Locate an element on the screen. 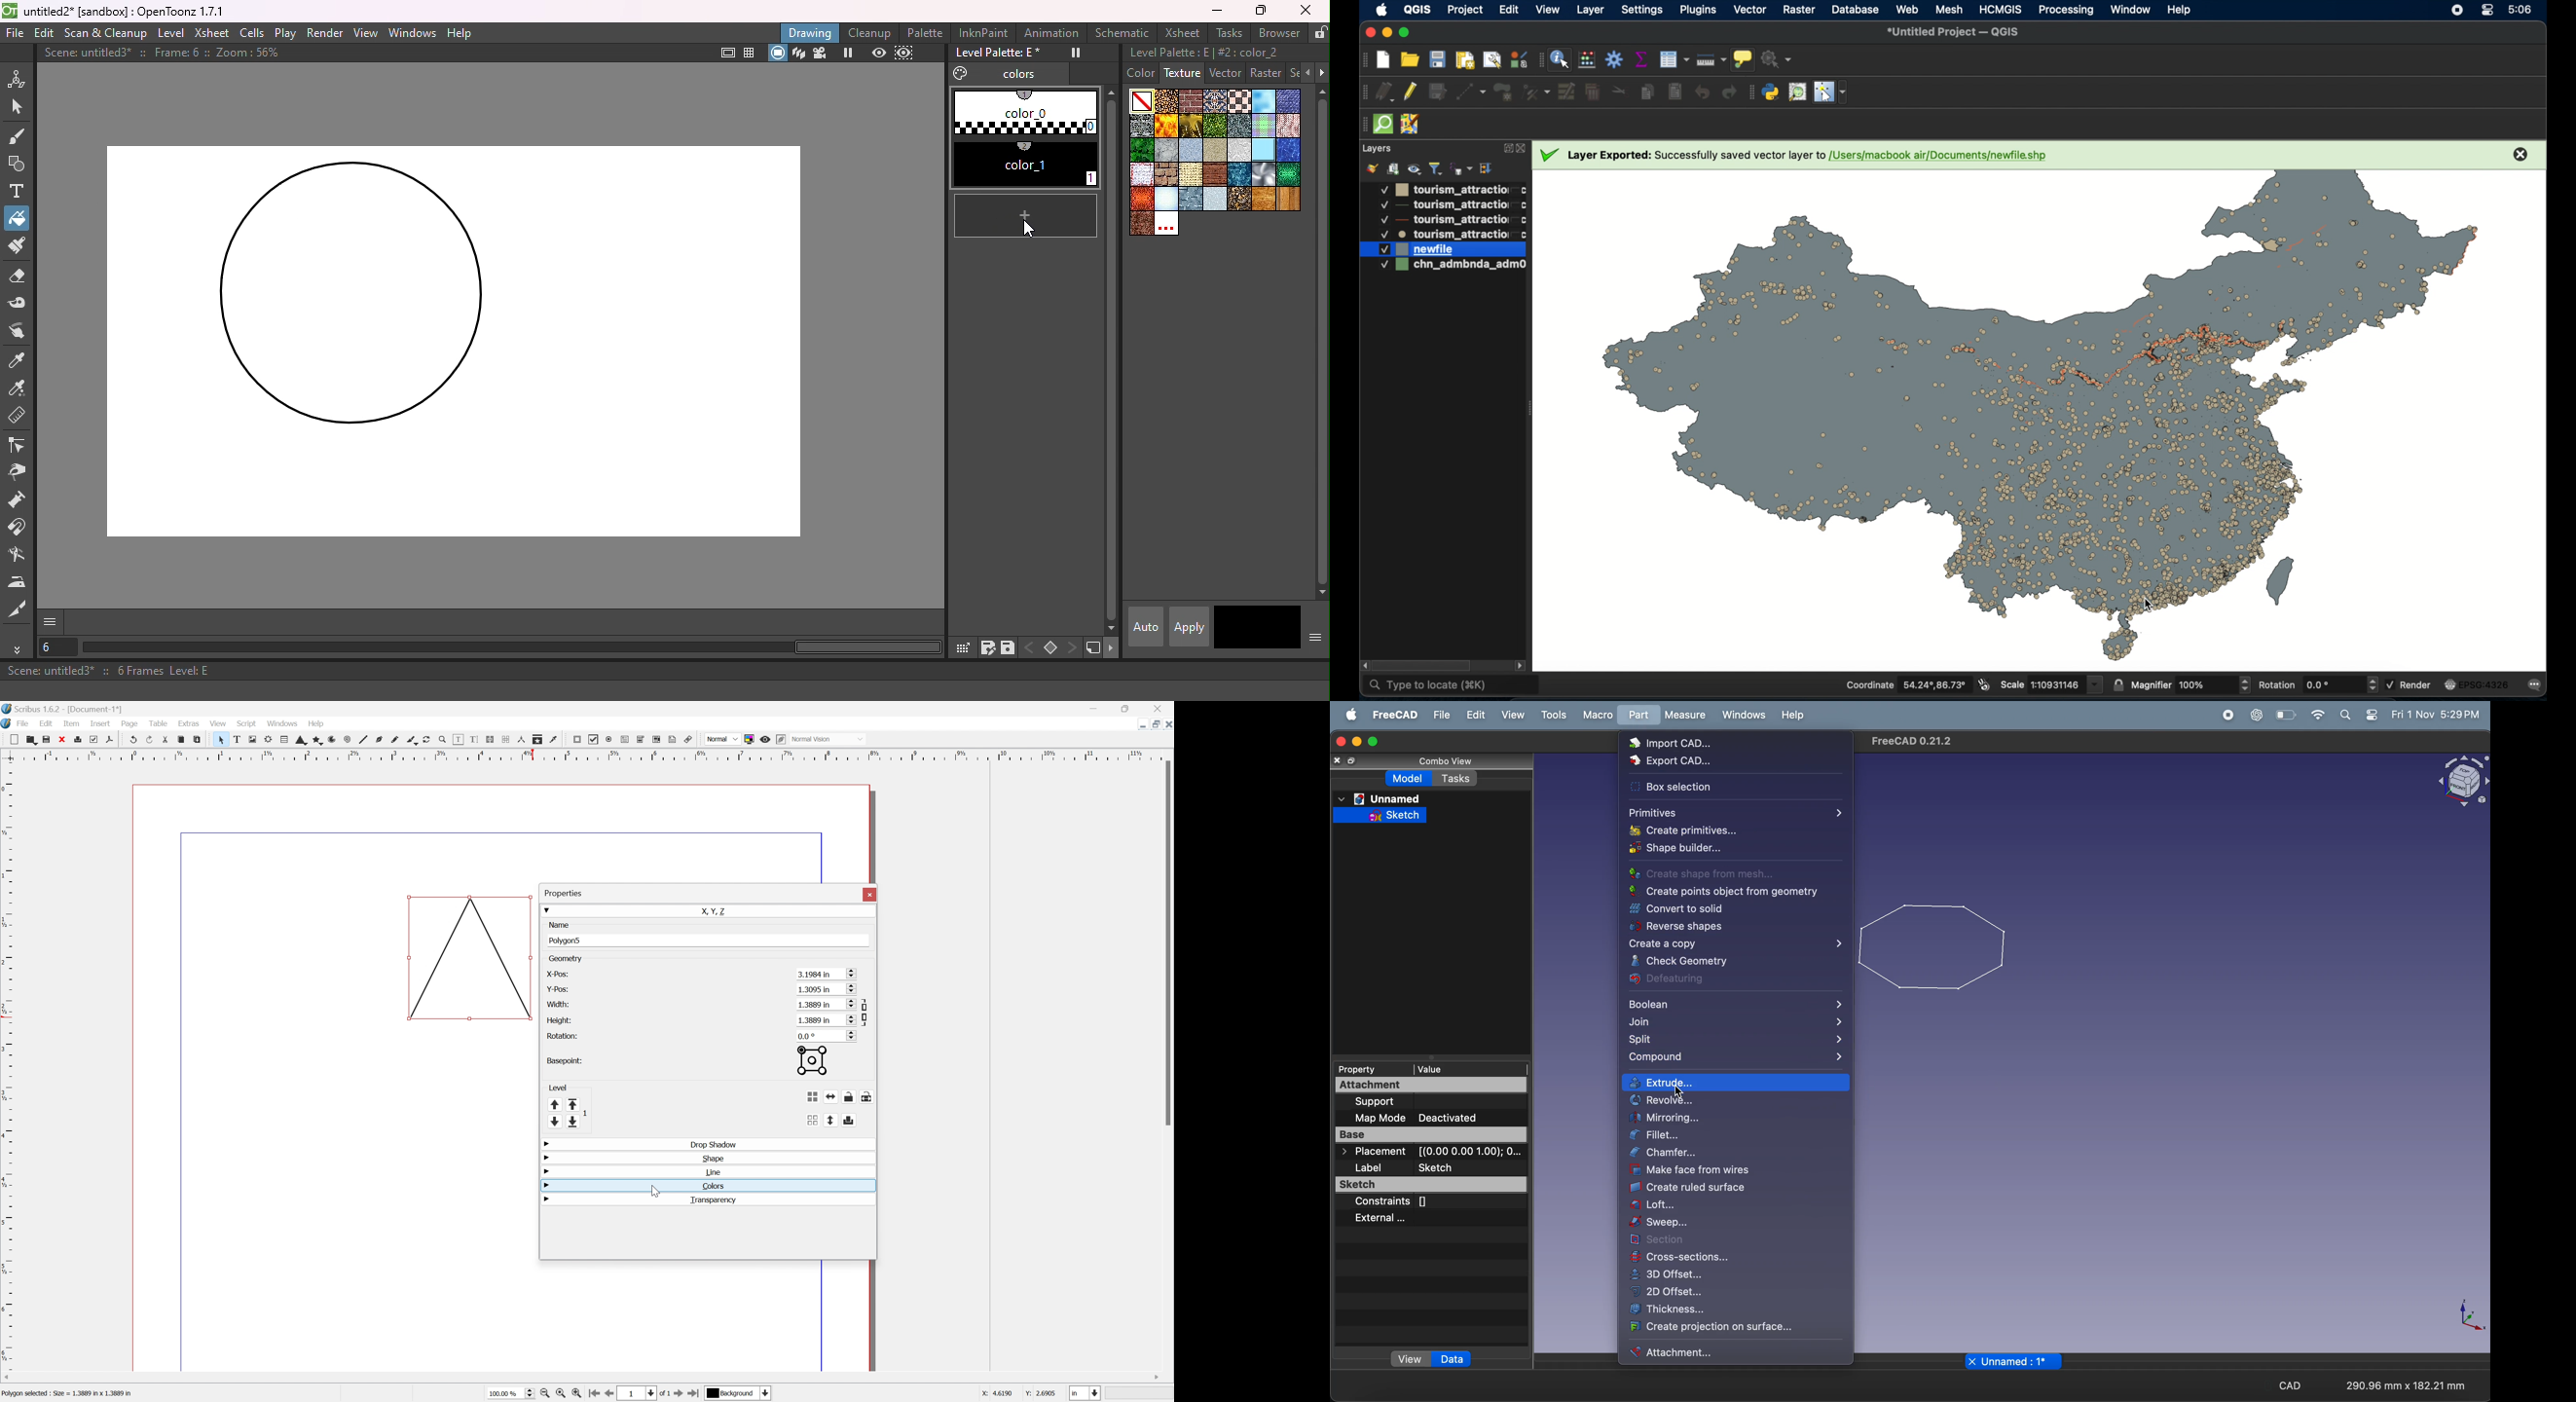  Scan & Clenaup is located at coordinates (107, 33).